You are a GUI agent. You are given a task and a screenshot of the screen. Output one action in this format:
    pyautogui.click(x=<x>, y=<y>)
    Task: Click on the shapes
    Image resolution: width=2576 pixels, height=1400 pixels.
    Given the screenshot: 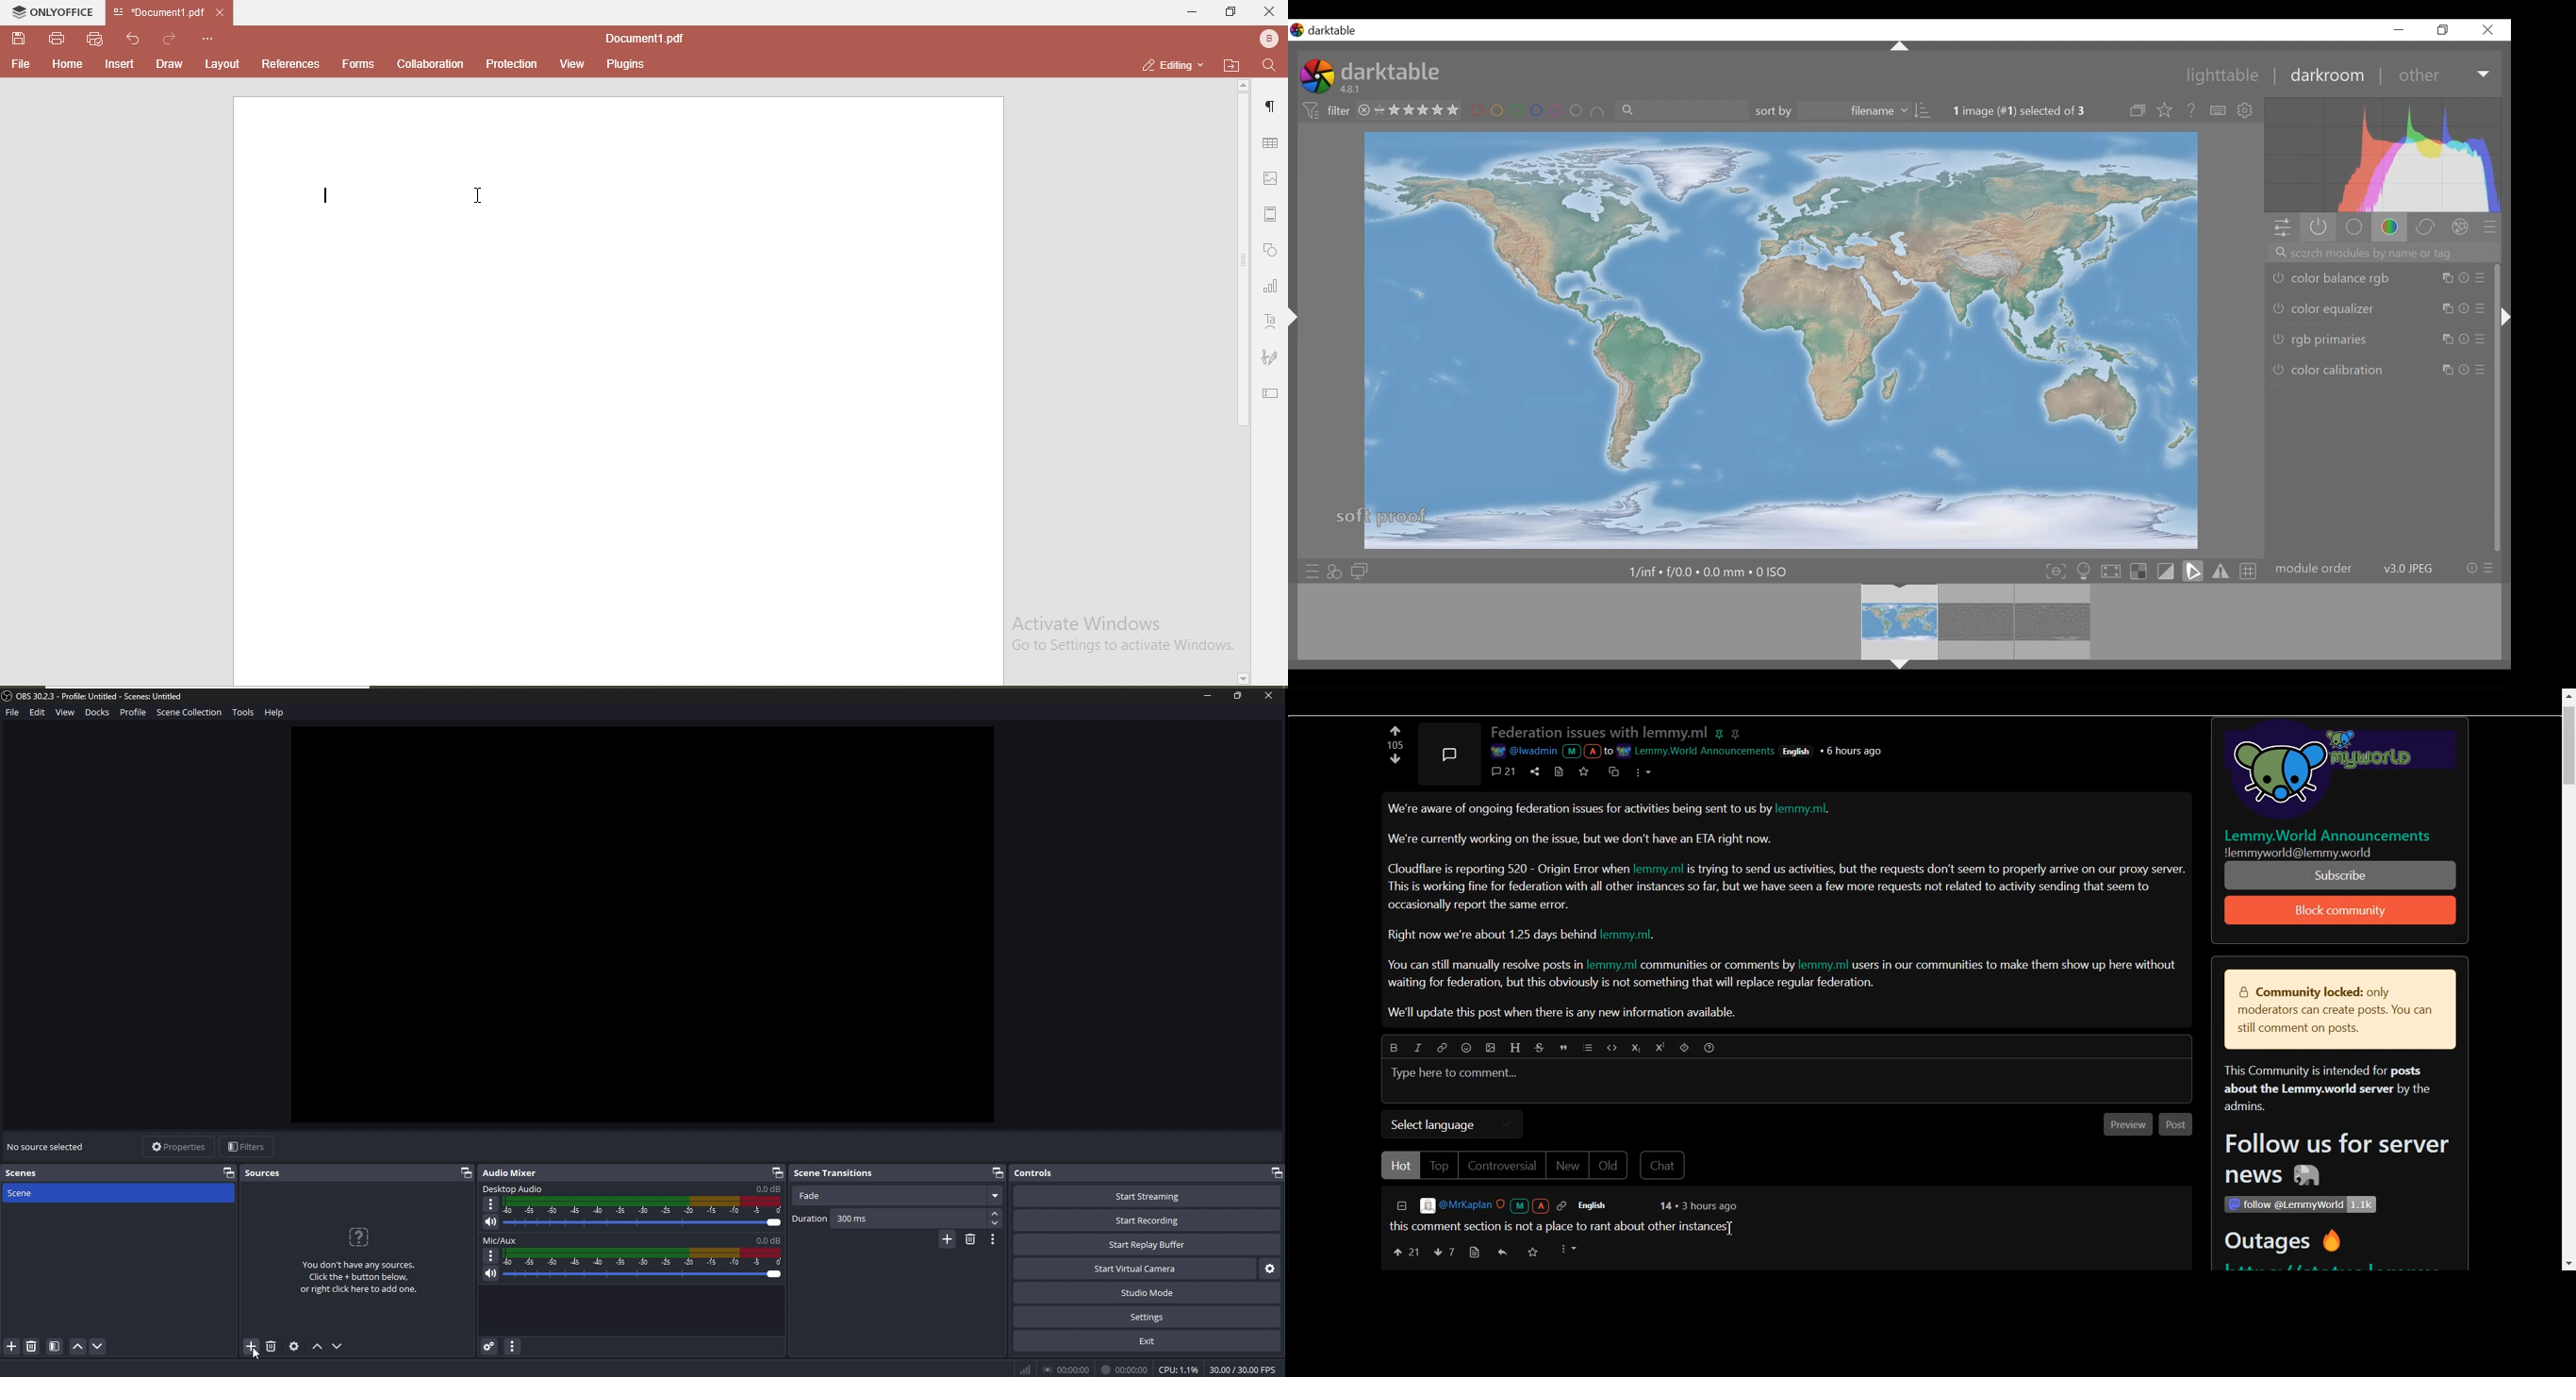 What is the action you would take?
    pyautogui.click(x=1273, y=250)
    